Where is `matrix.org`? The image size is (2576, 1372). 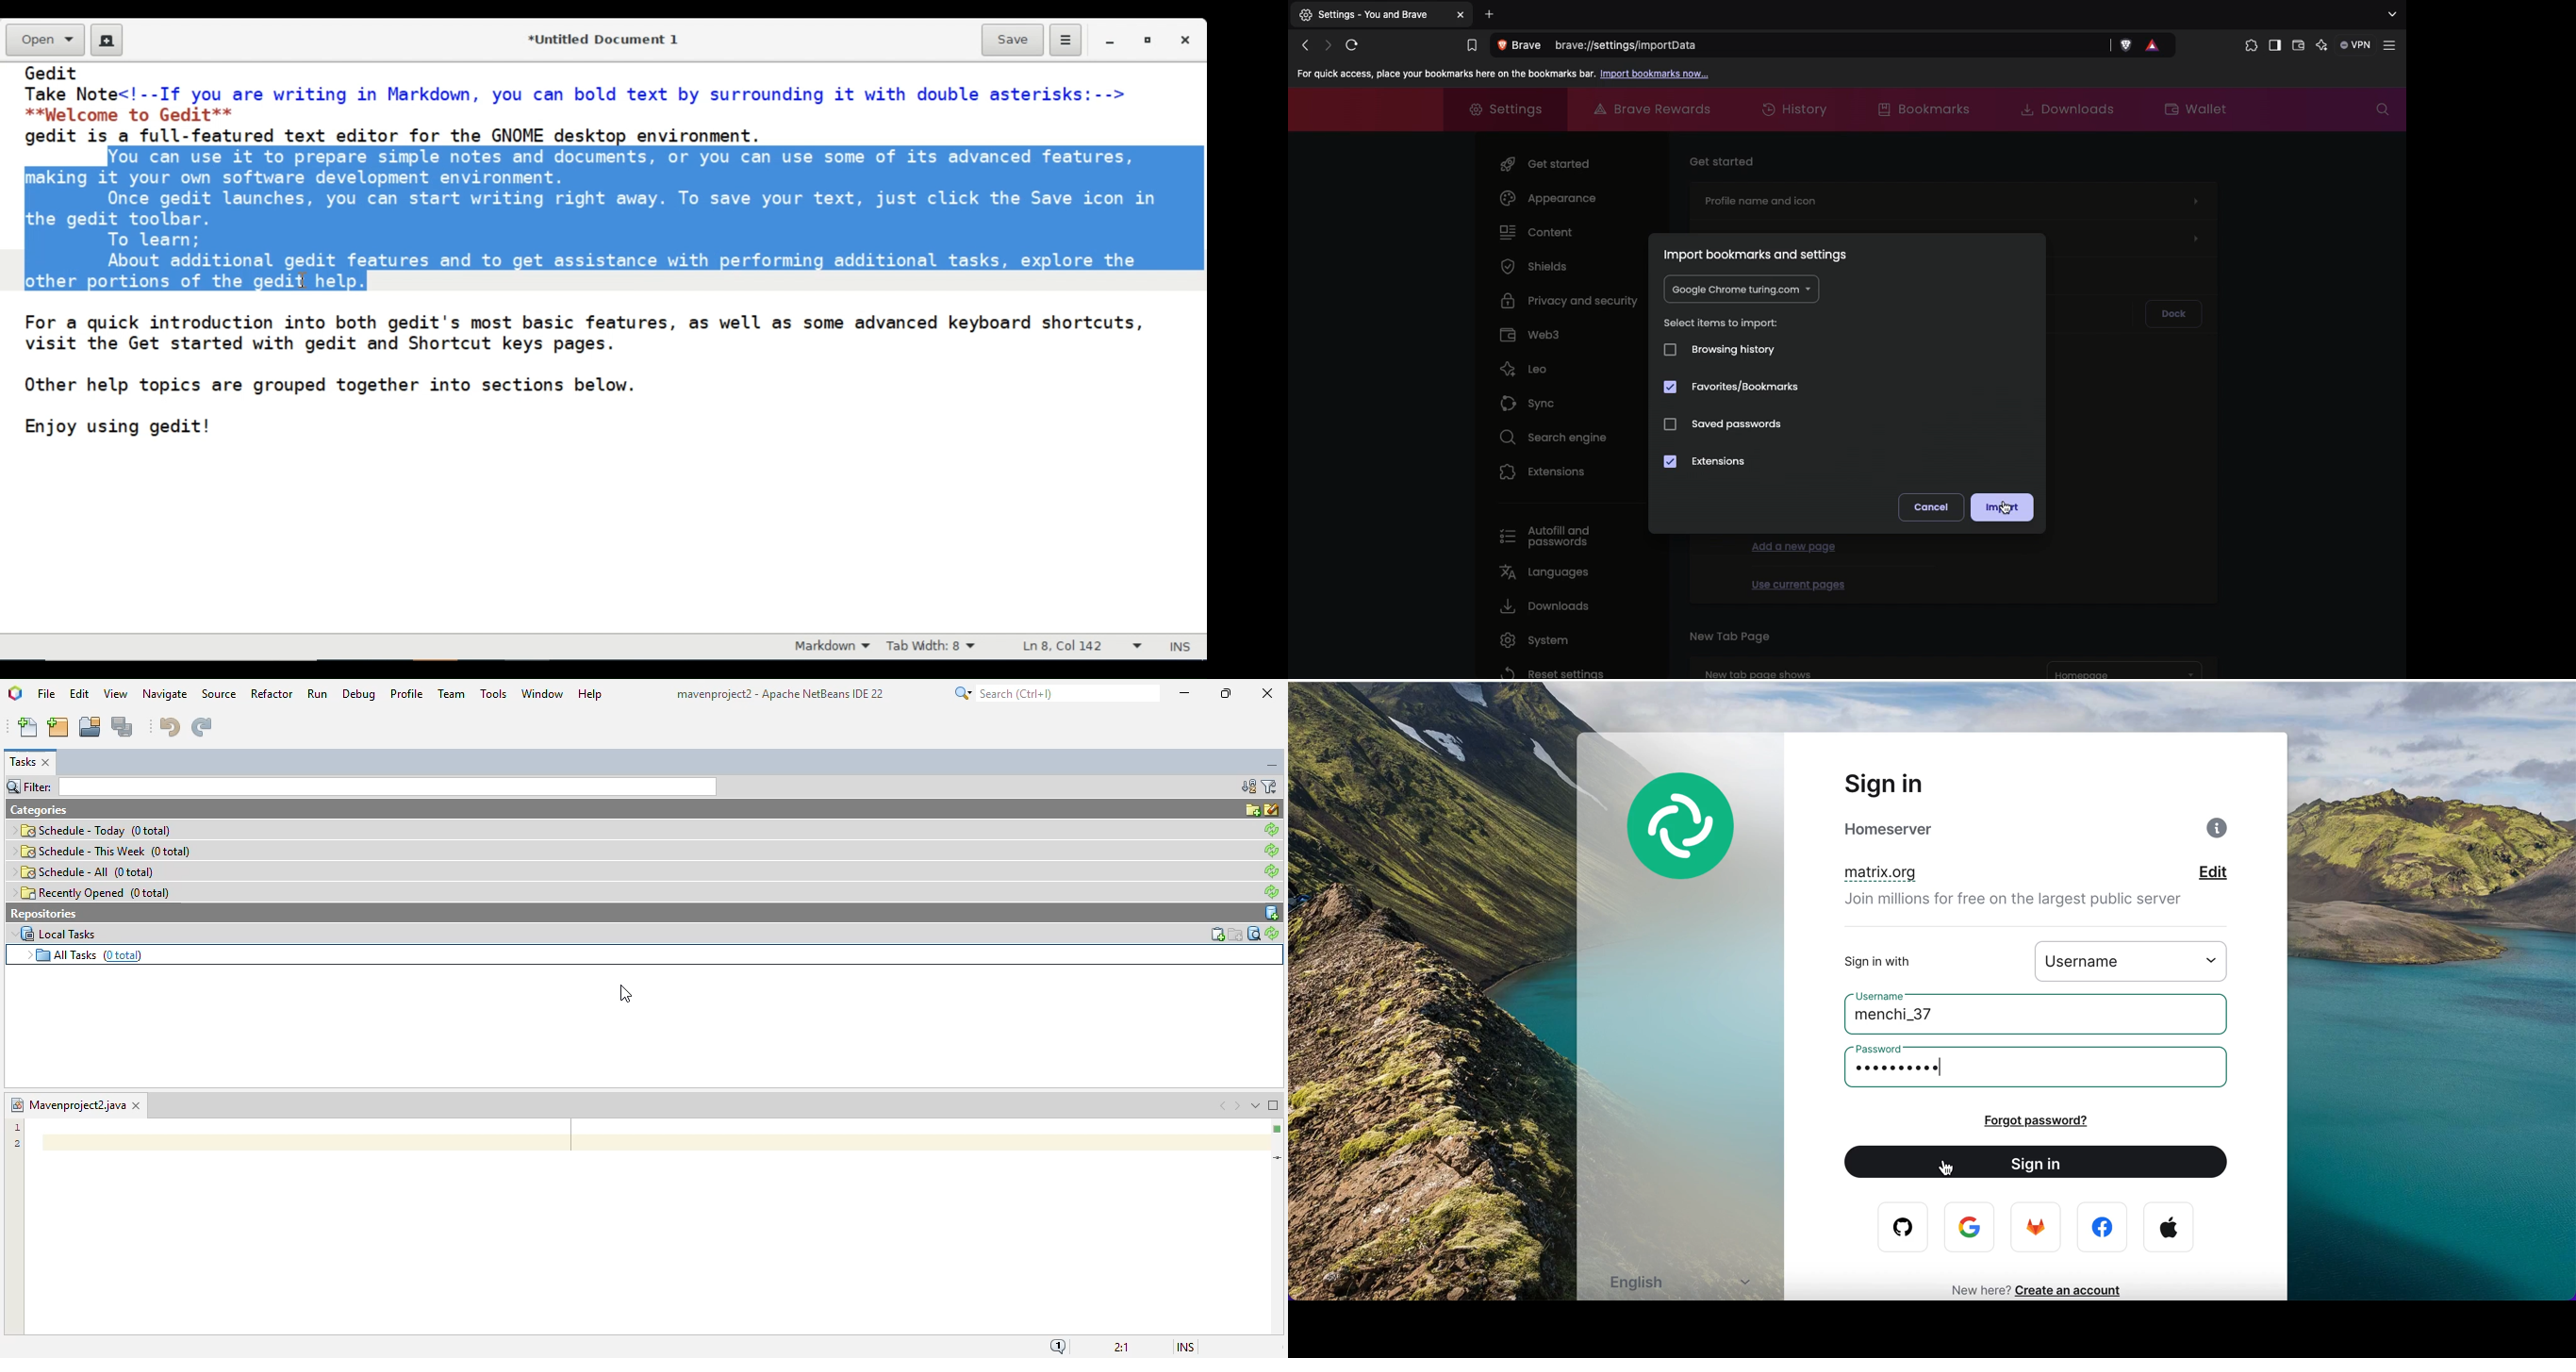 matrix.org is located at coordinates (1932, 874).